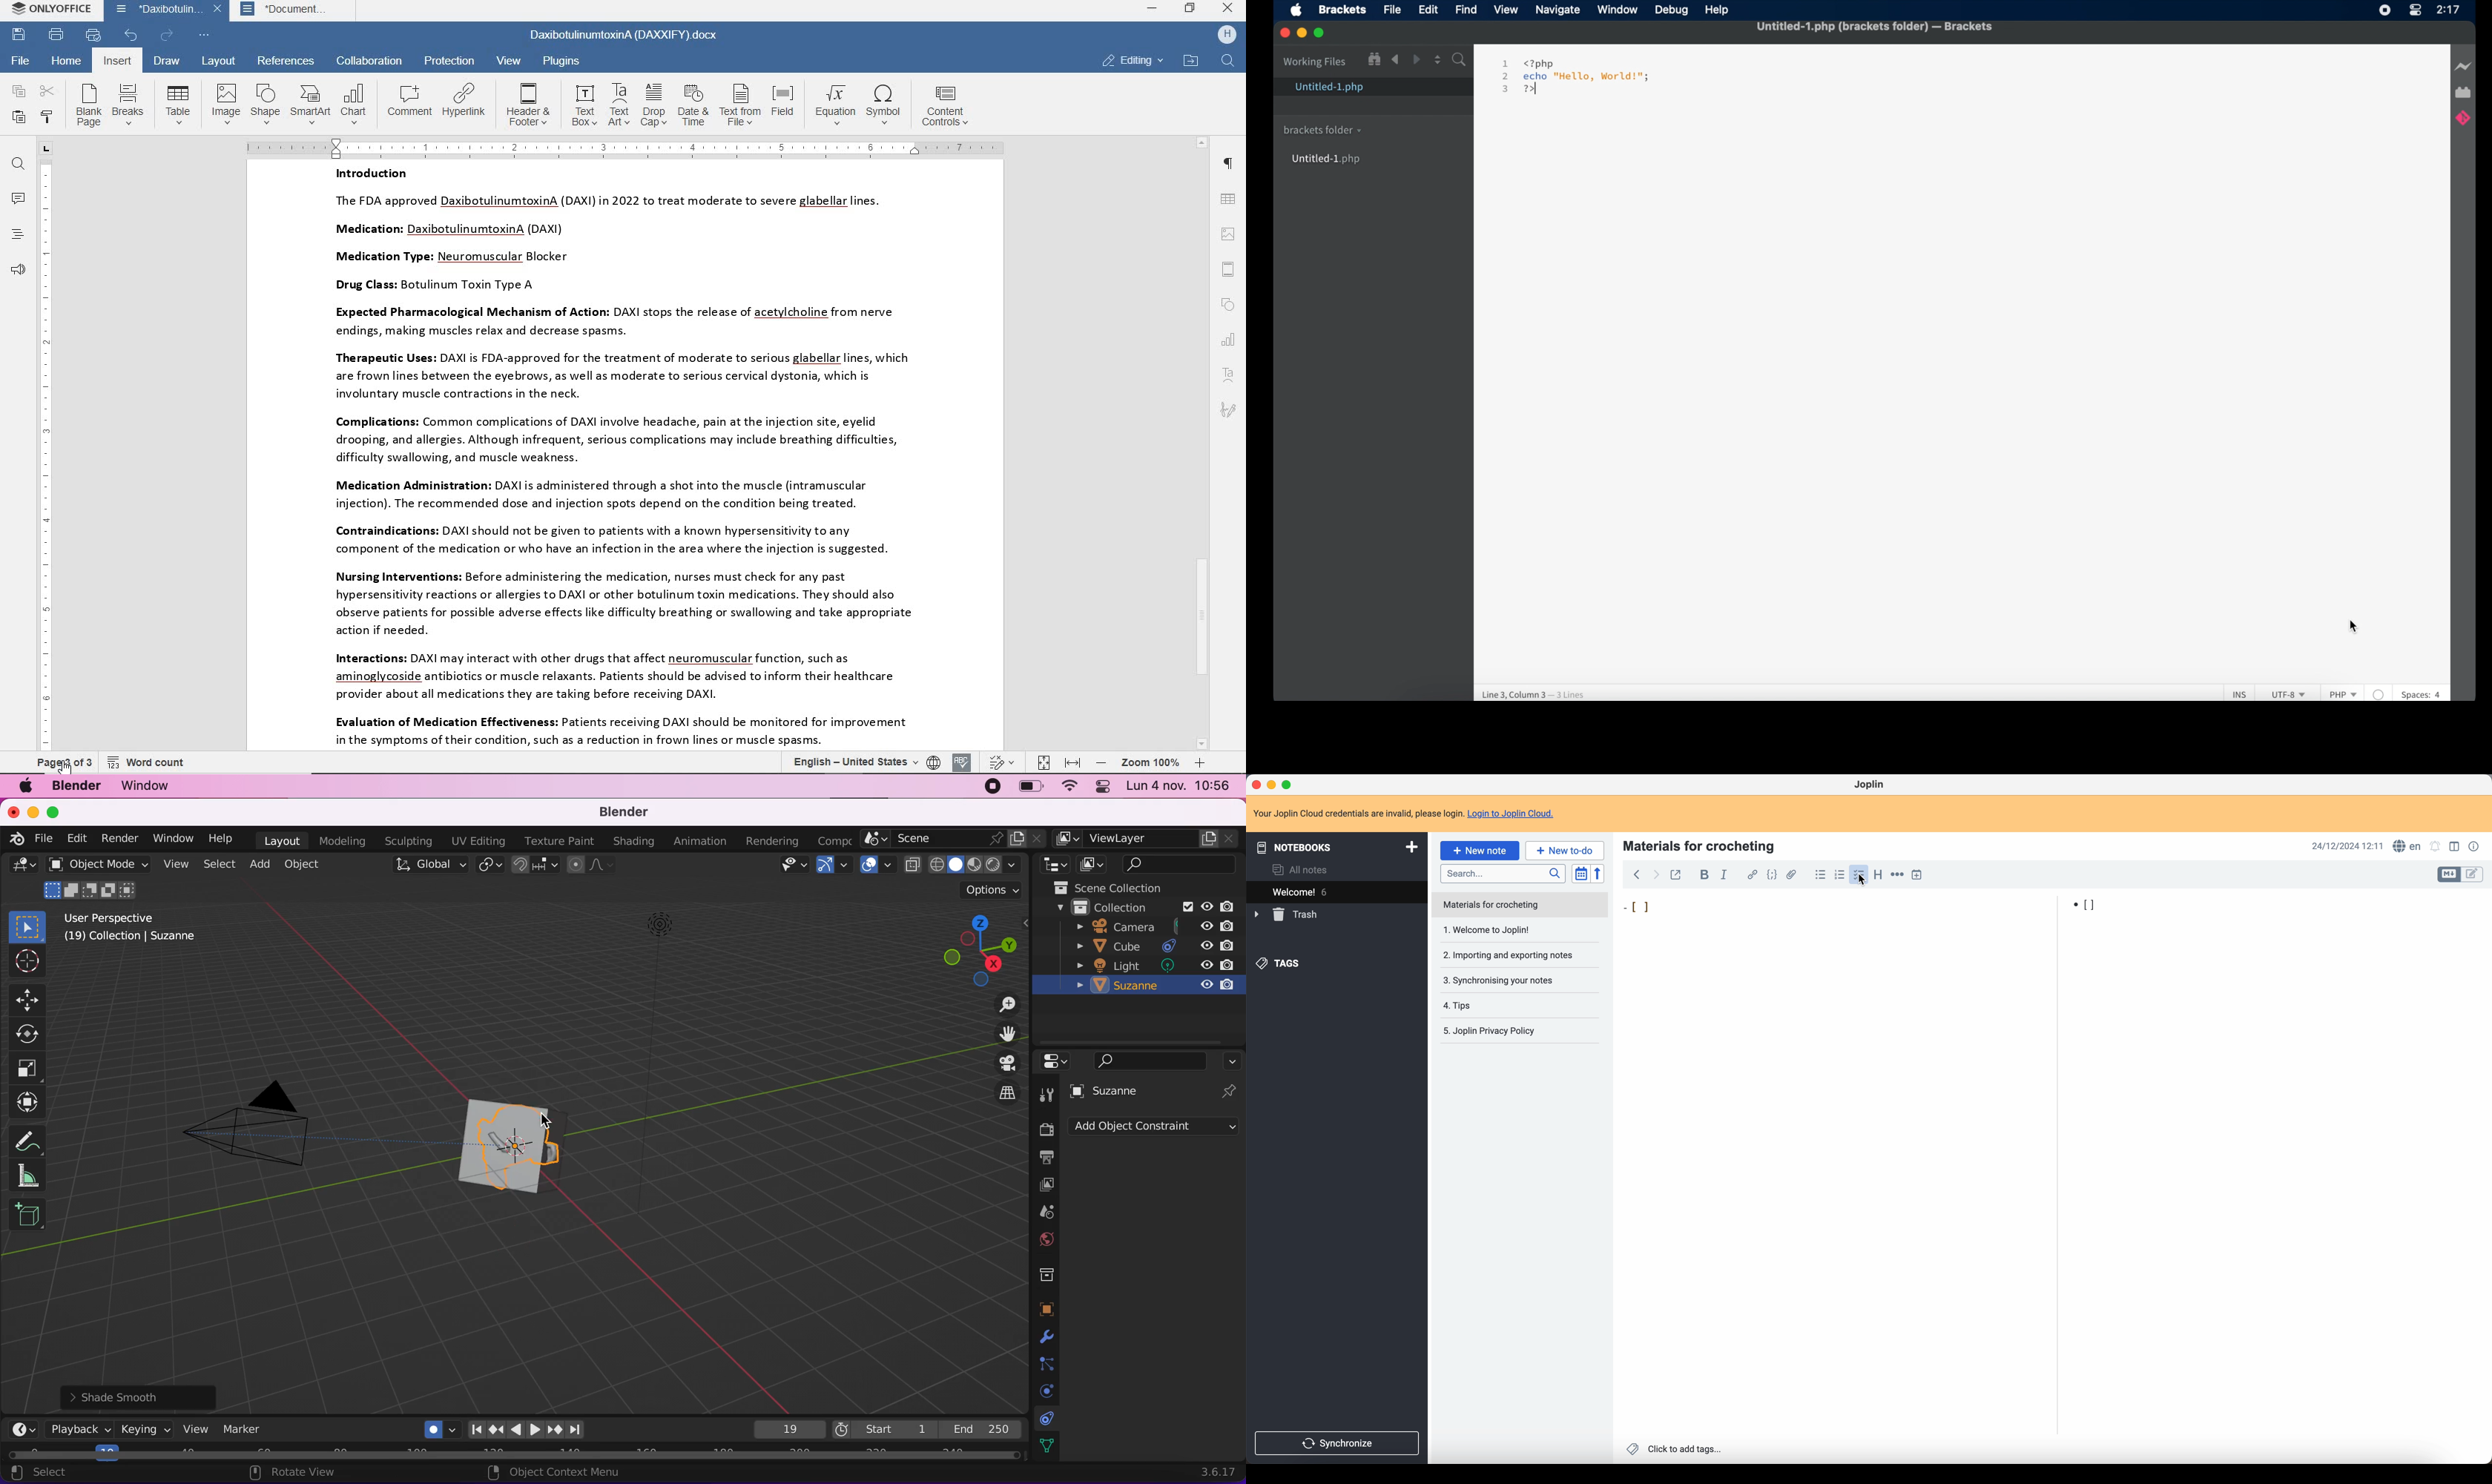  What do you see at coordinates (1839, 875) in the screenshot?
I see `numbered list` at bounding box center [1839, 875].